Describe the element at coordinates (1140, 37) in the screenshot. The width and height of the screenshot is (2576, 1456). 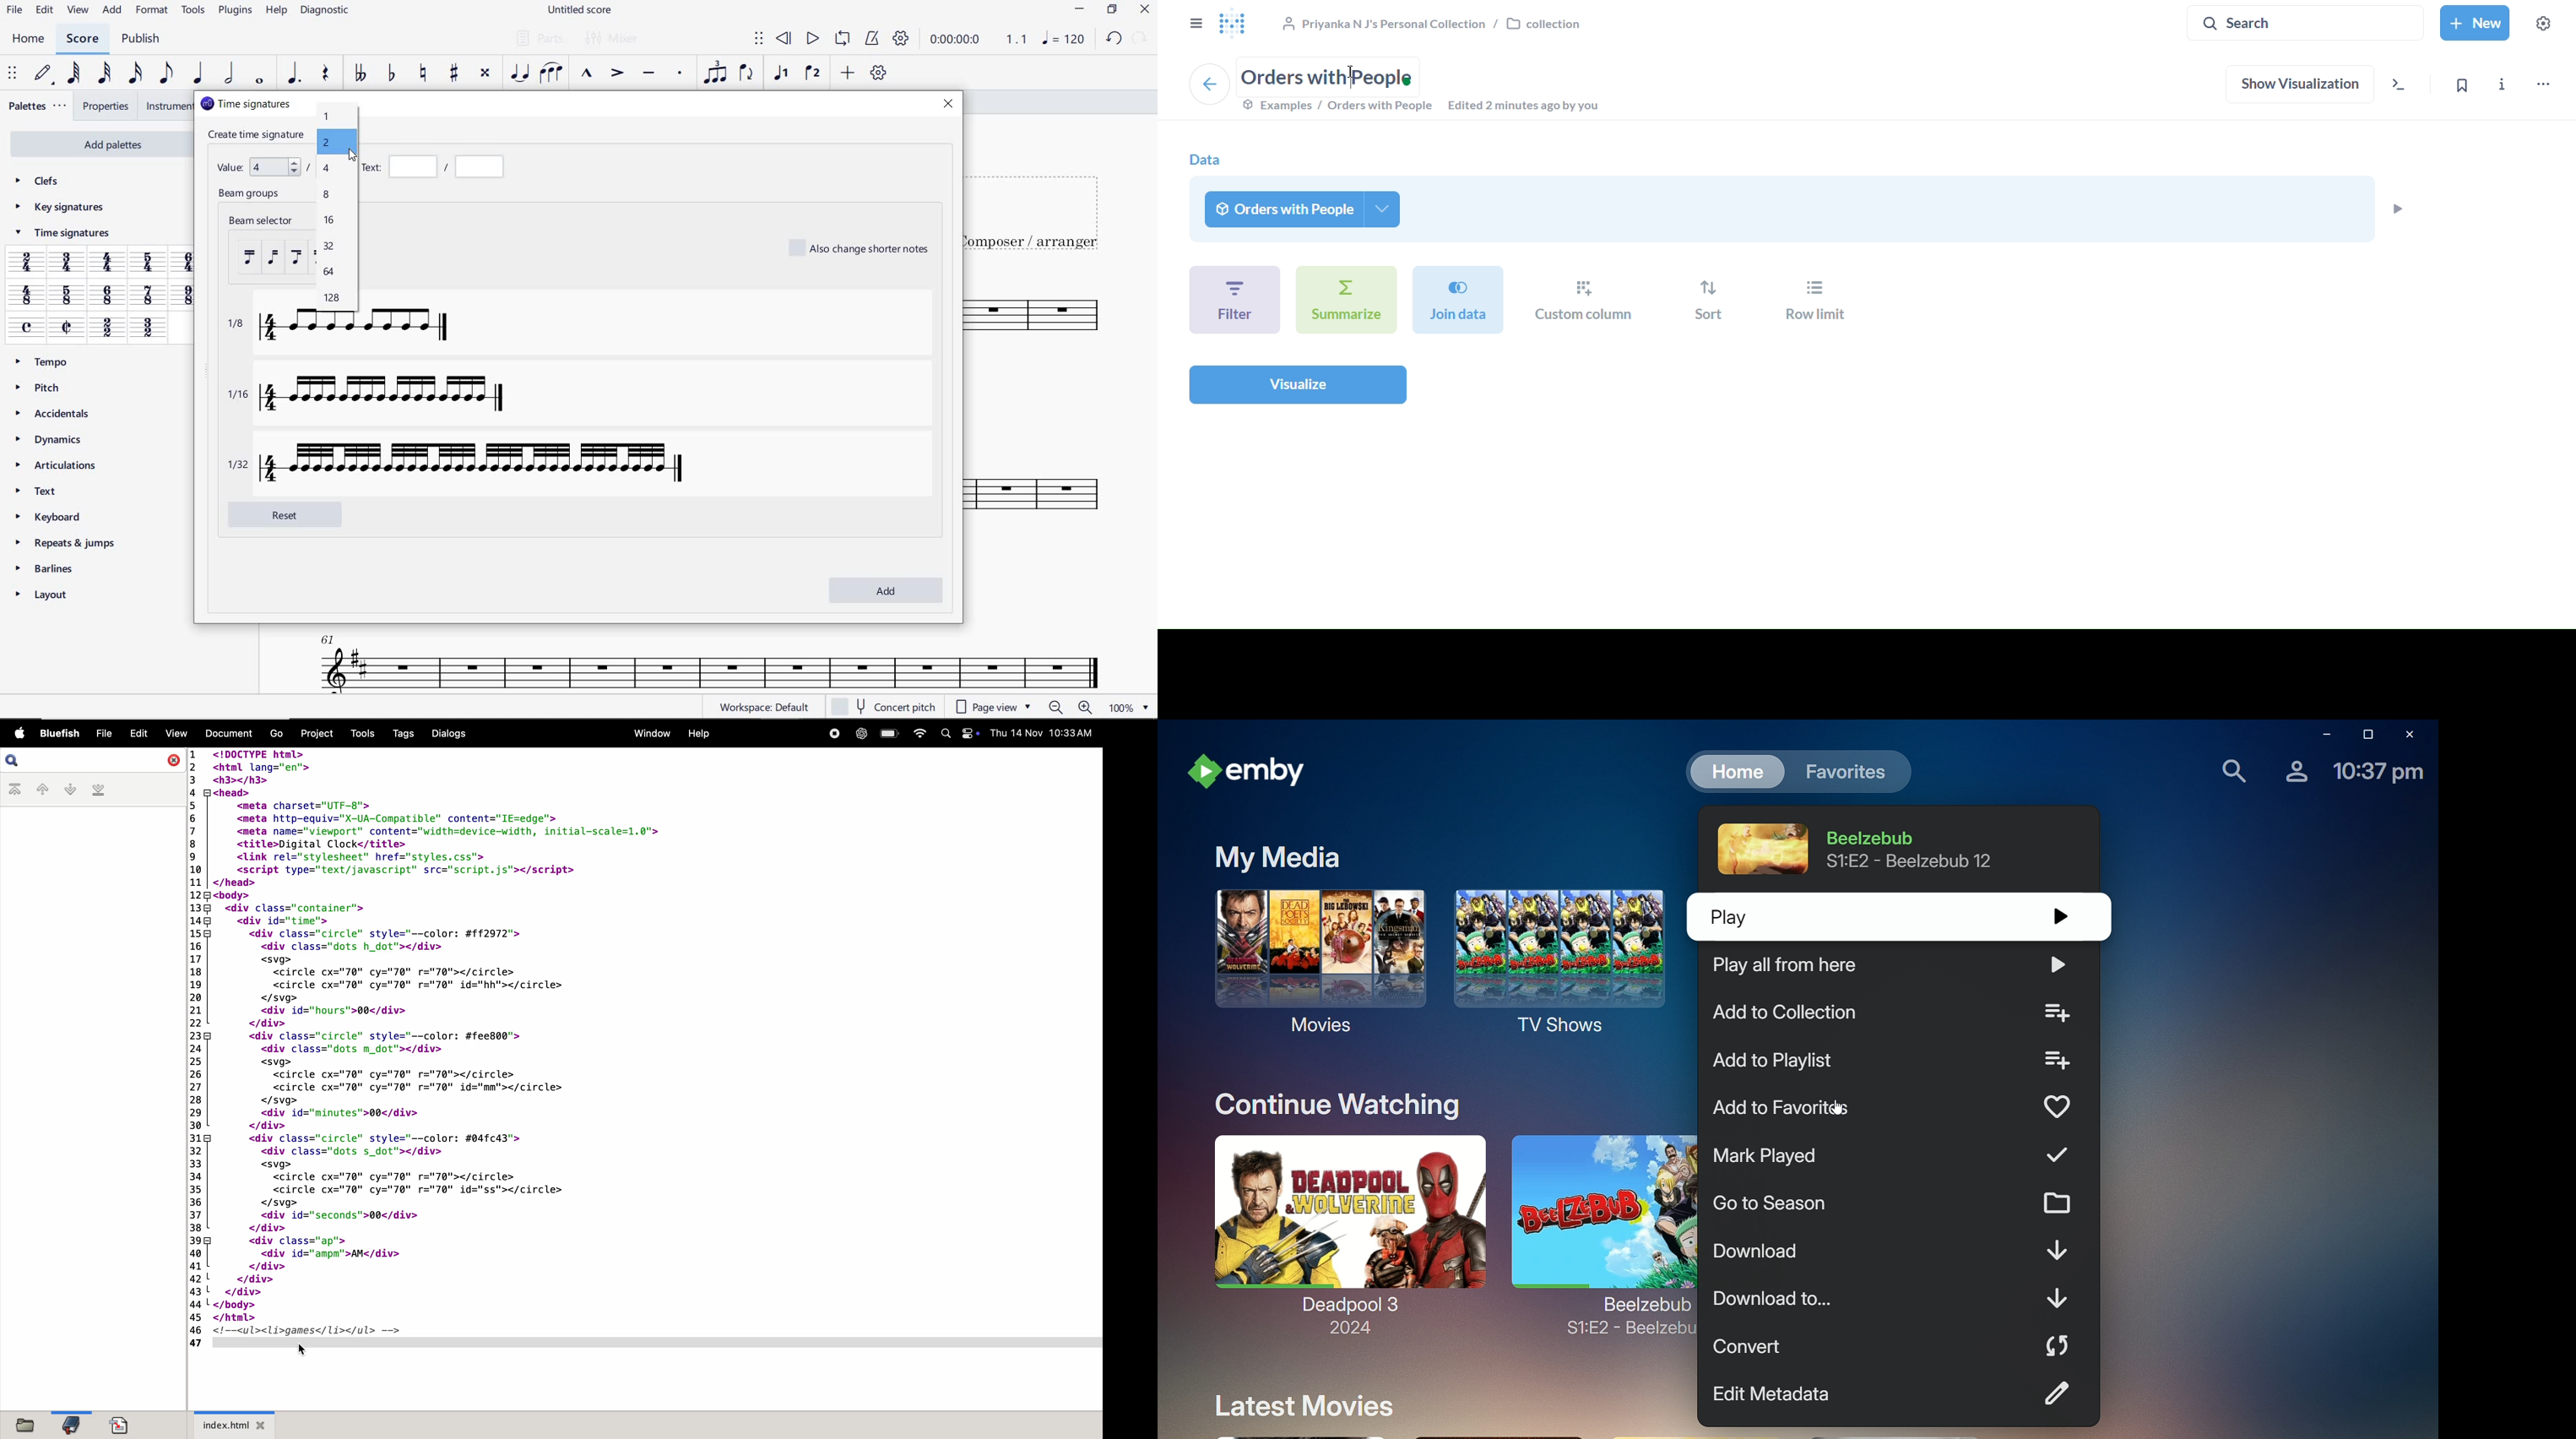
I see `REDO` at that location.